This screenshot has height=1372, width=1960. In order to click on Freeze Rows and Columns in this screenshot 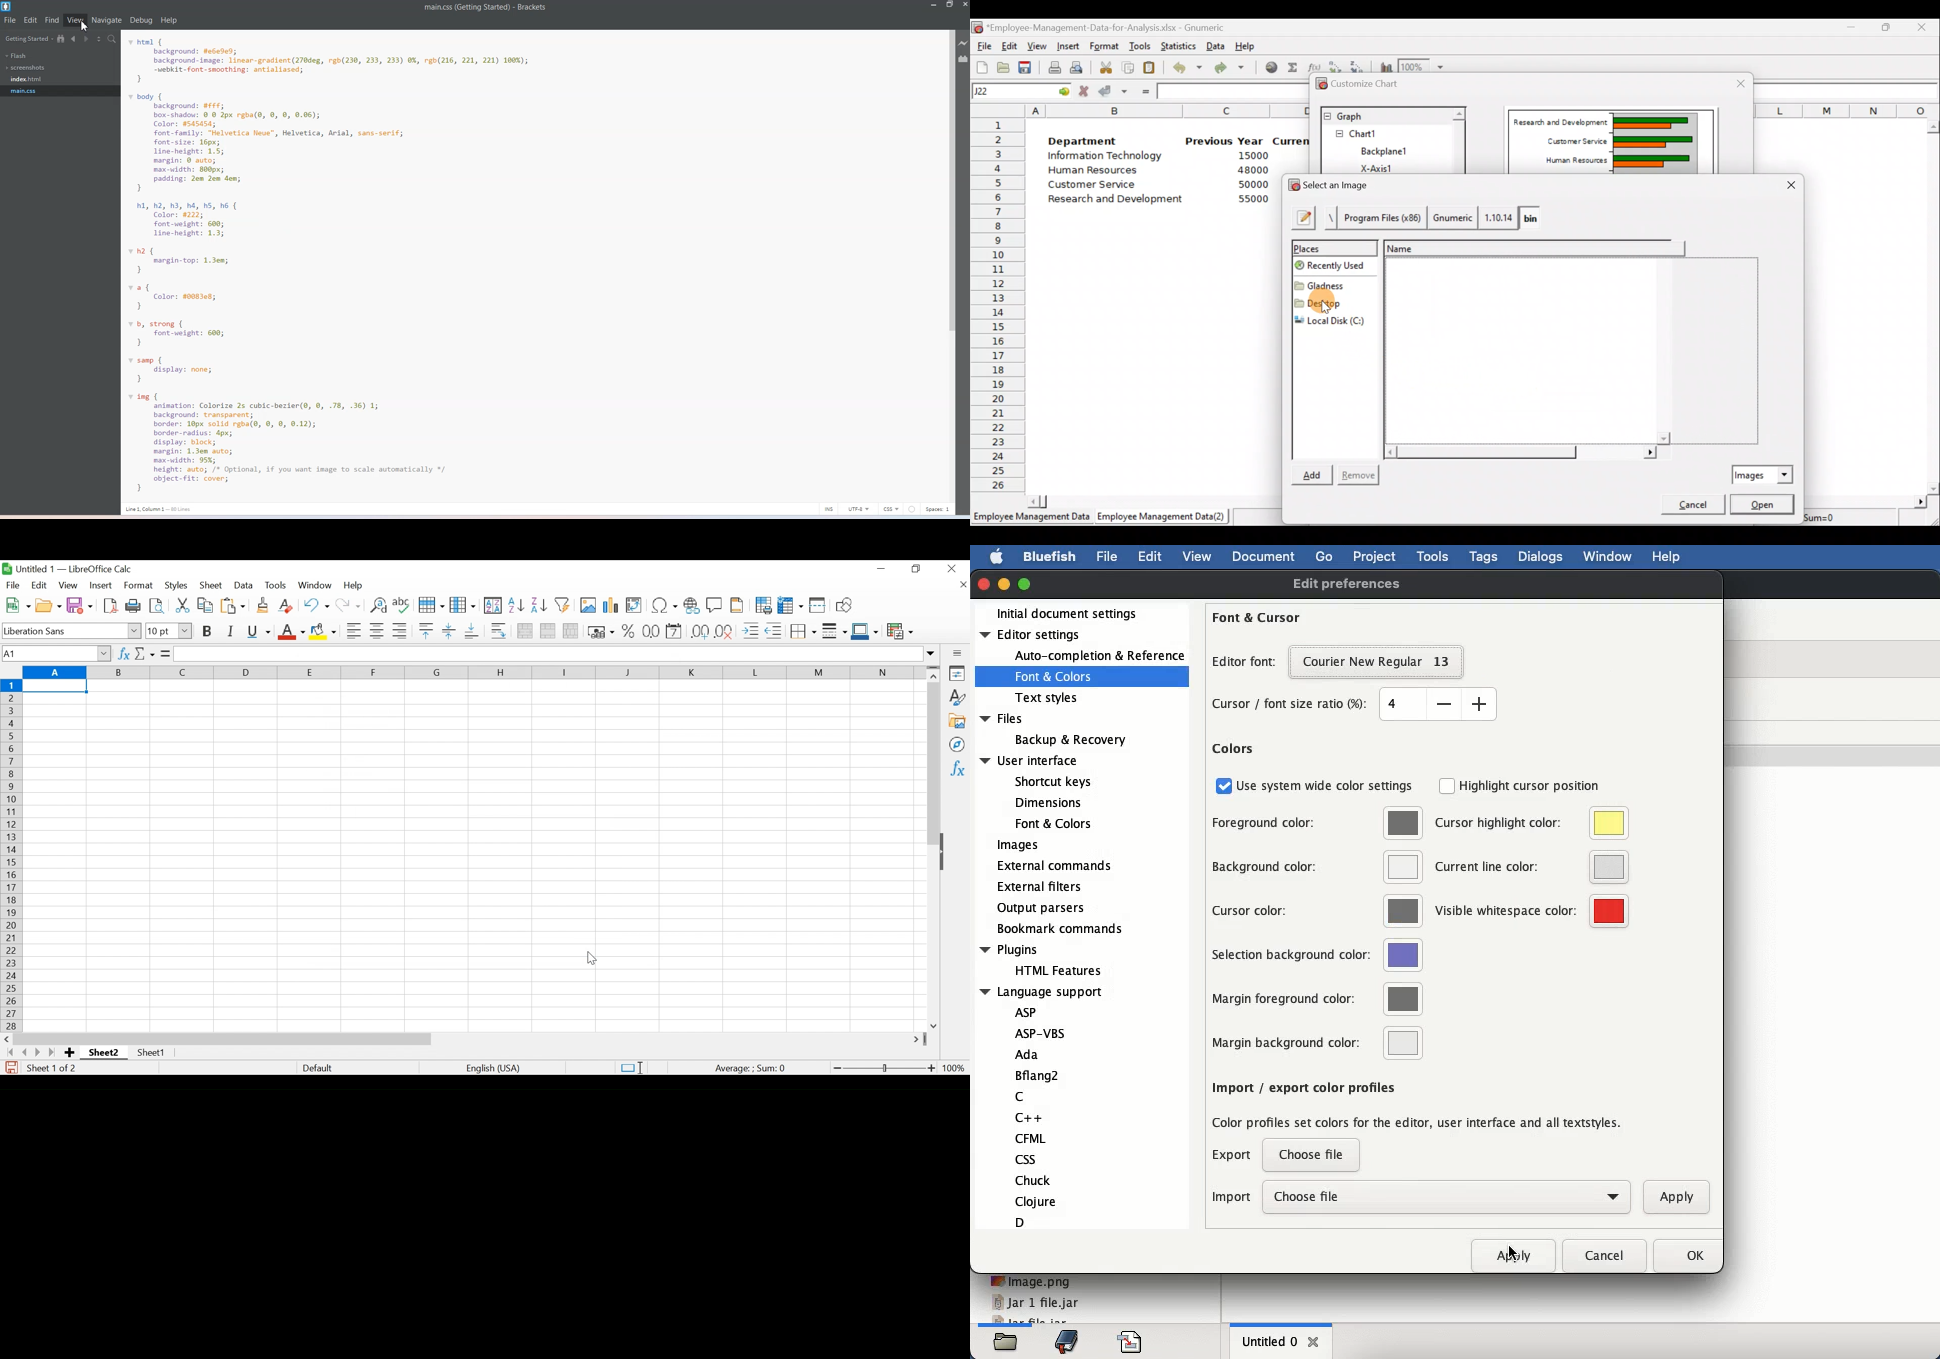, I will do `click(790, 605)`.